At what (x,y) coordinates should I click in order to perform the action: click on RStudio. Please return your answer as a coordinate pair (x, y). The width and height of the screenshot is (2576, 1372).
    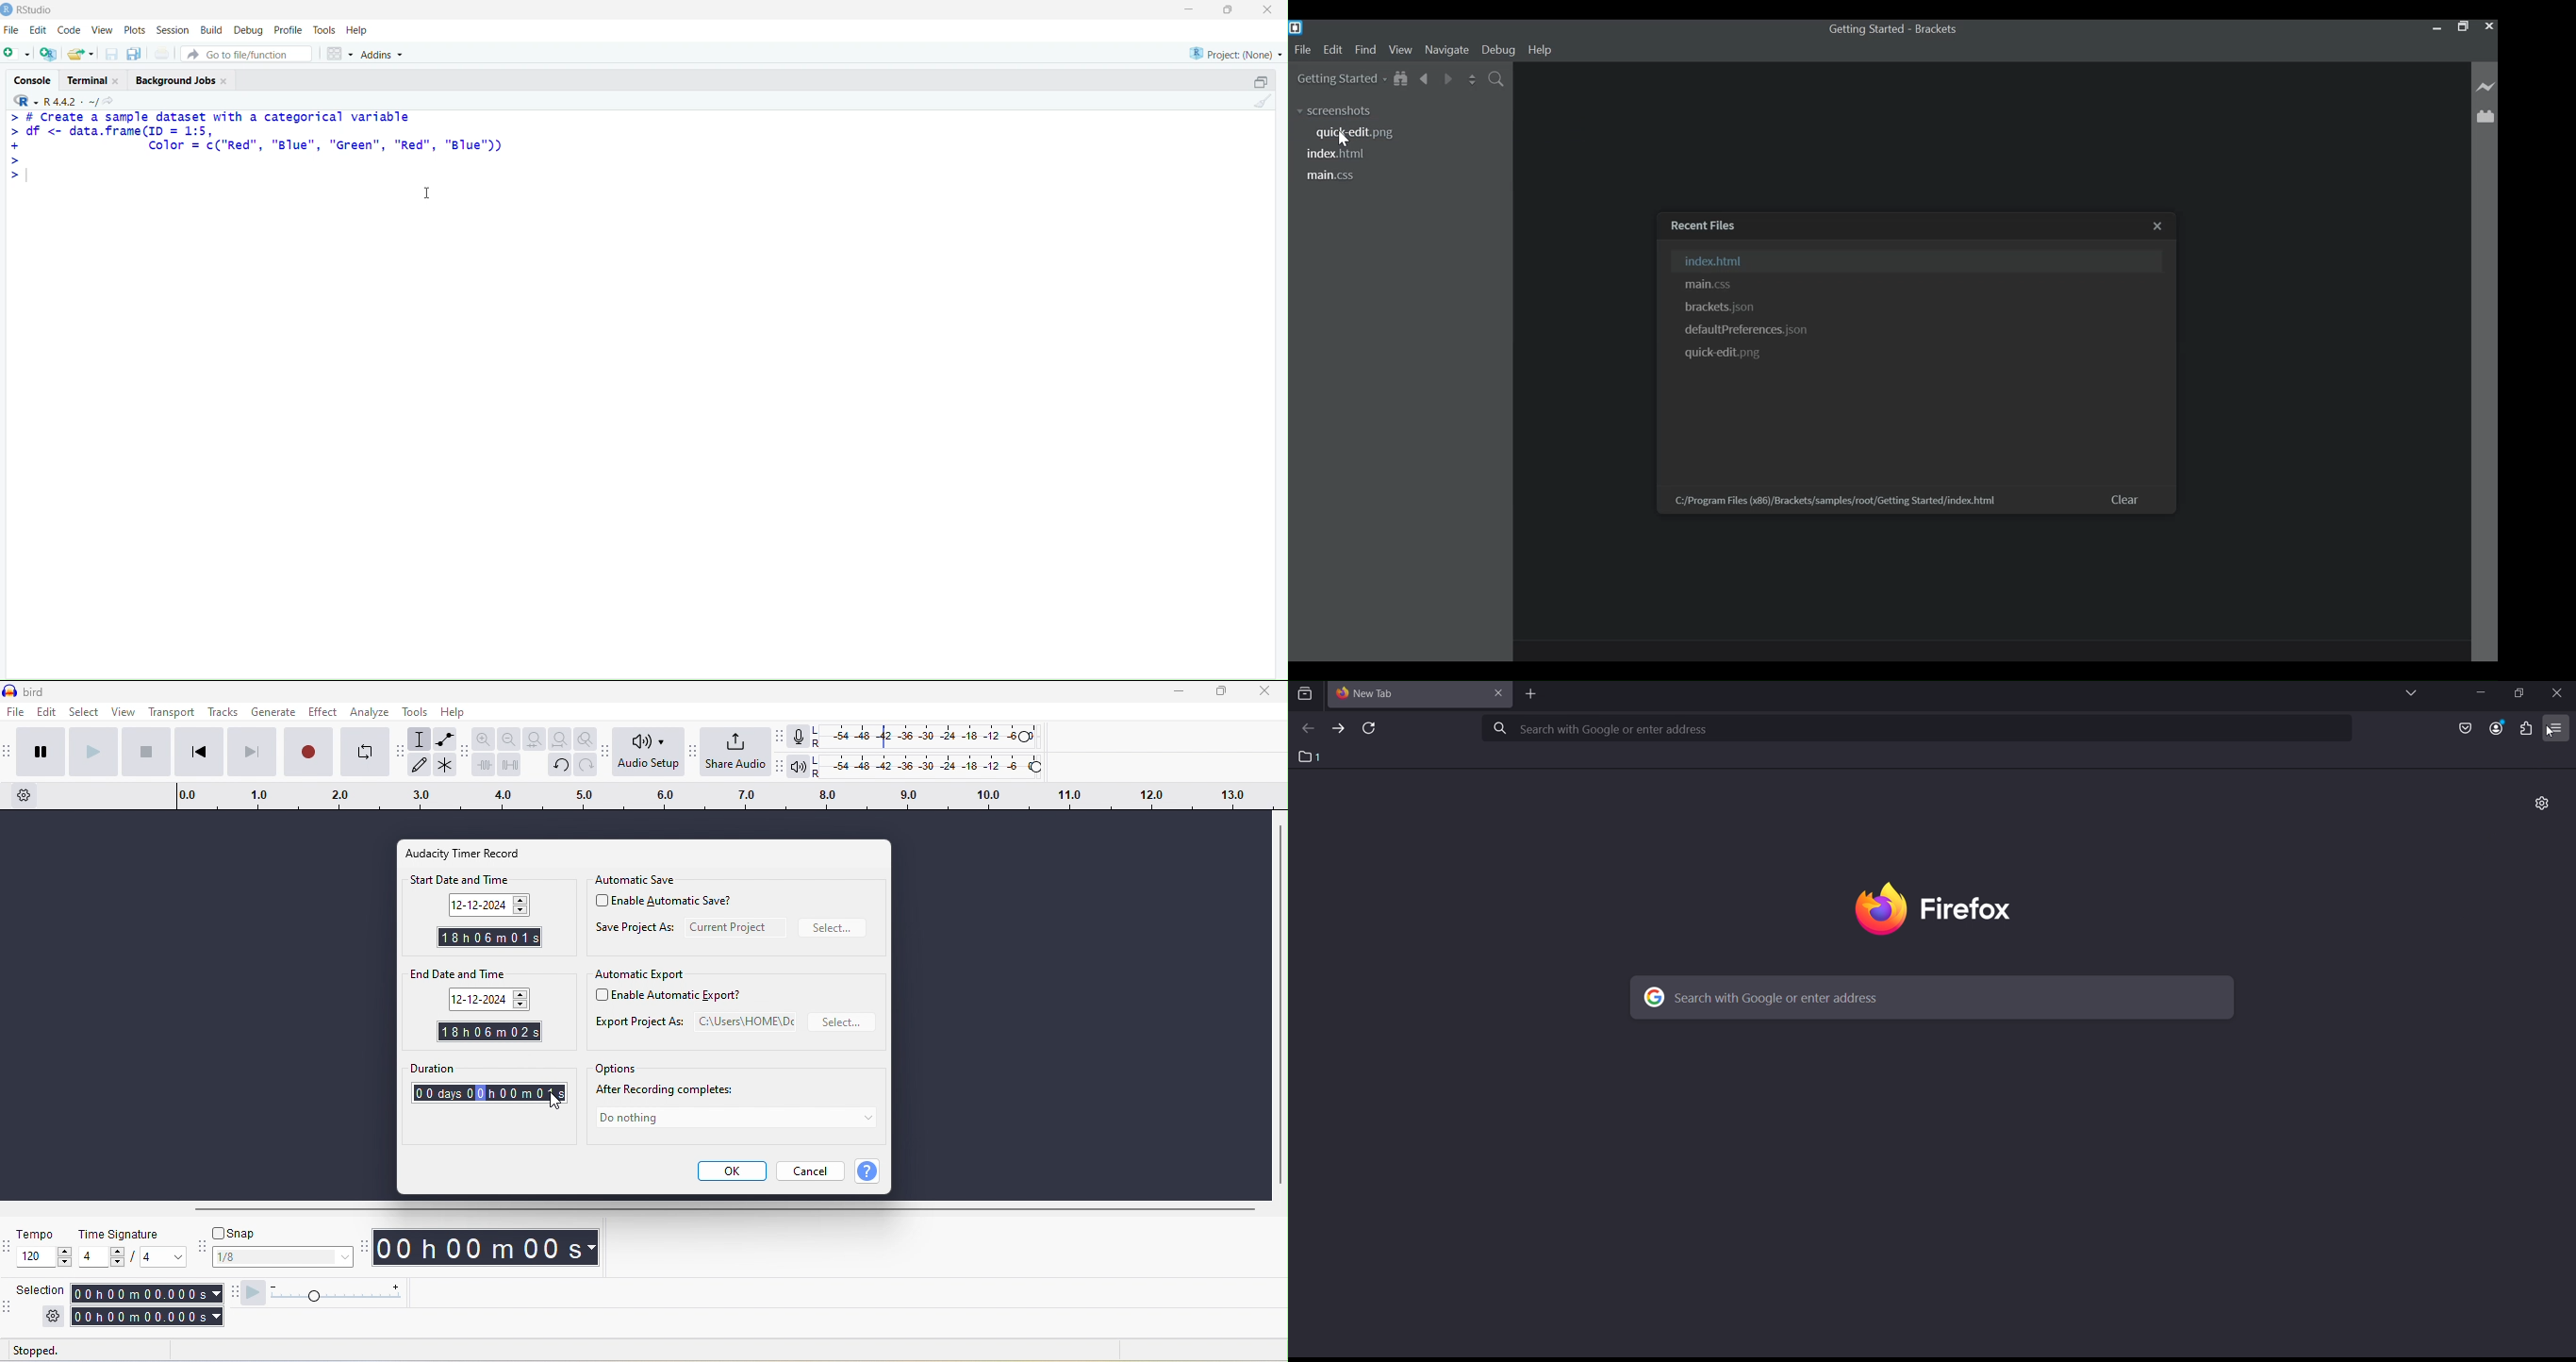
    Looking at the image, I should click on (36, 10).